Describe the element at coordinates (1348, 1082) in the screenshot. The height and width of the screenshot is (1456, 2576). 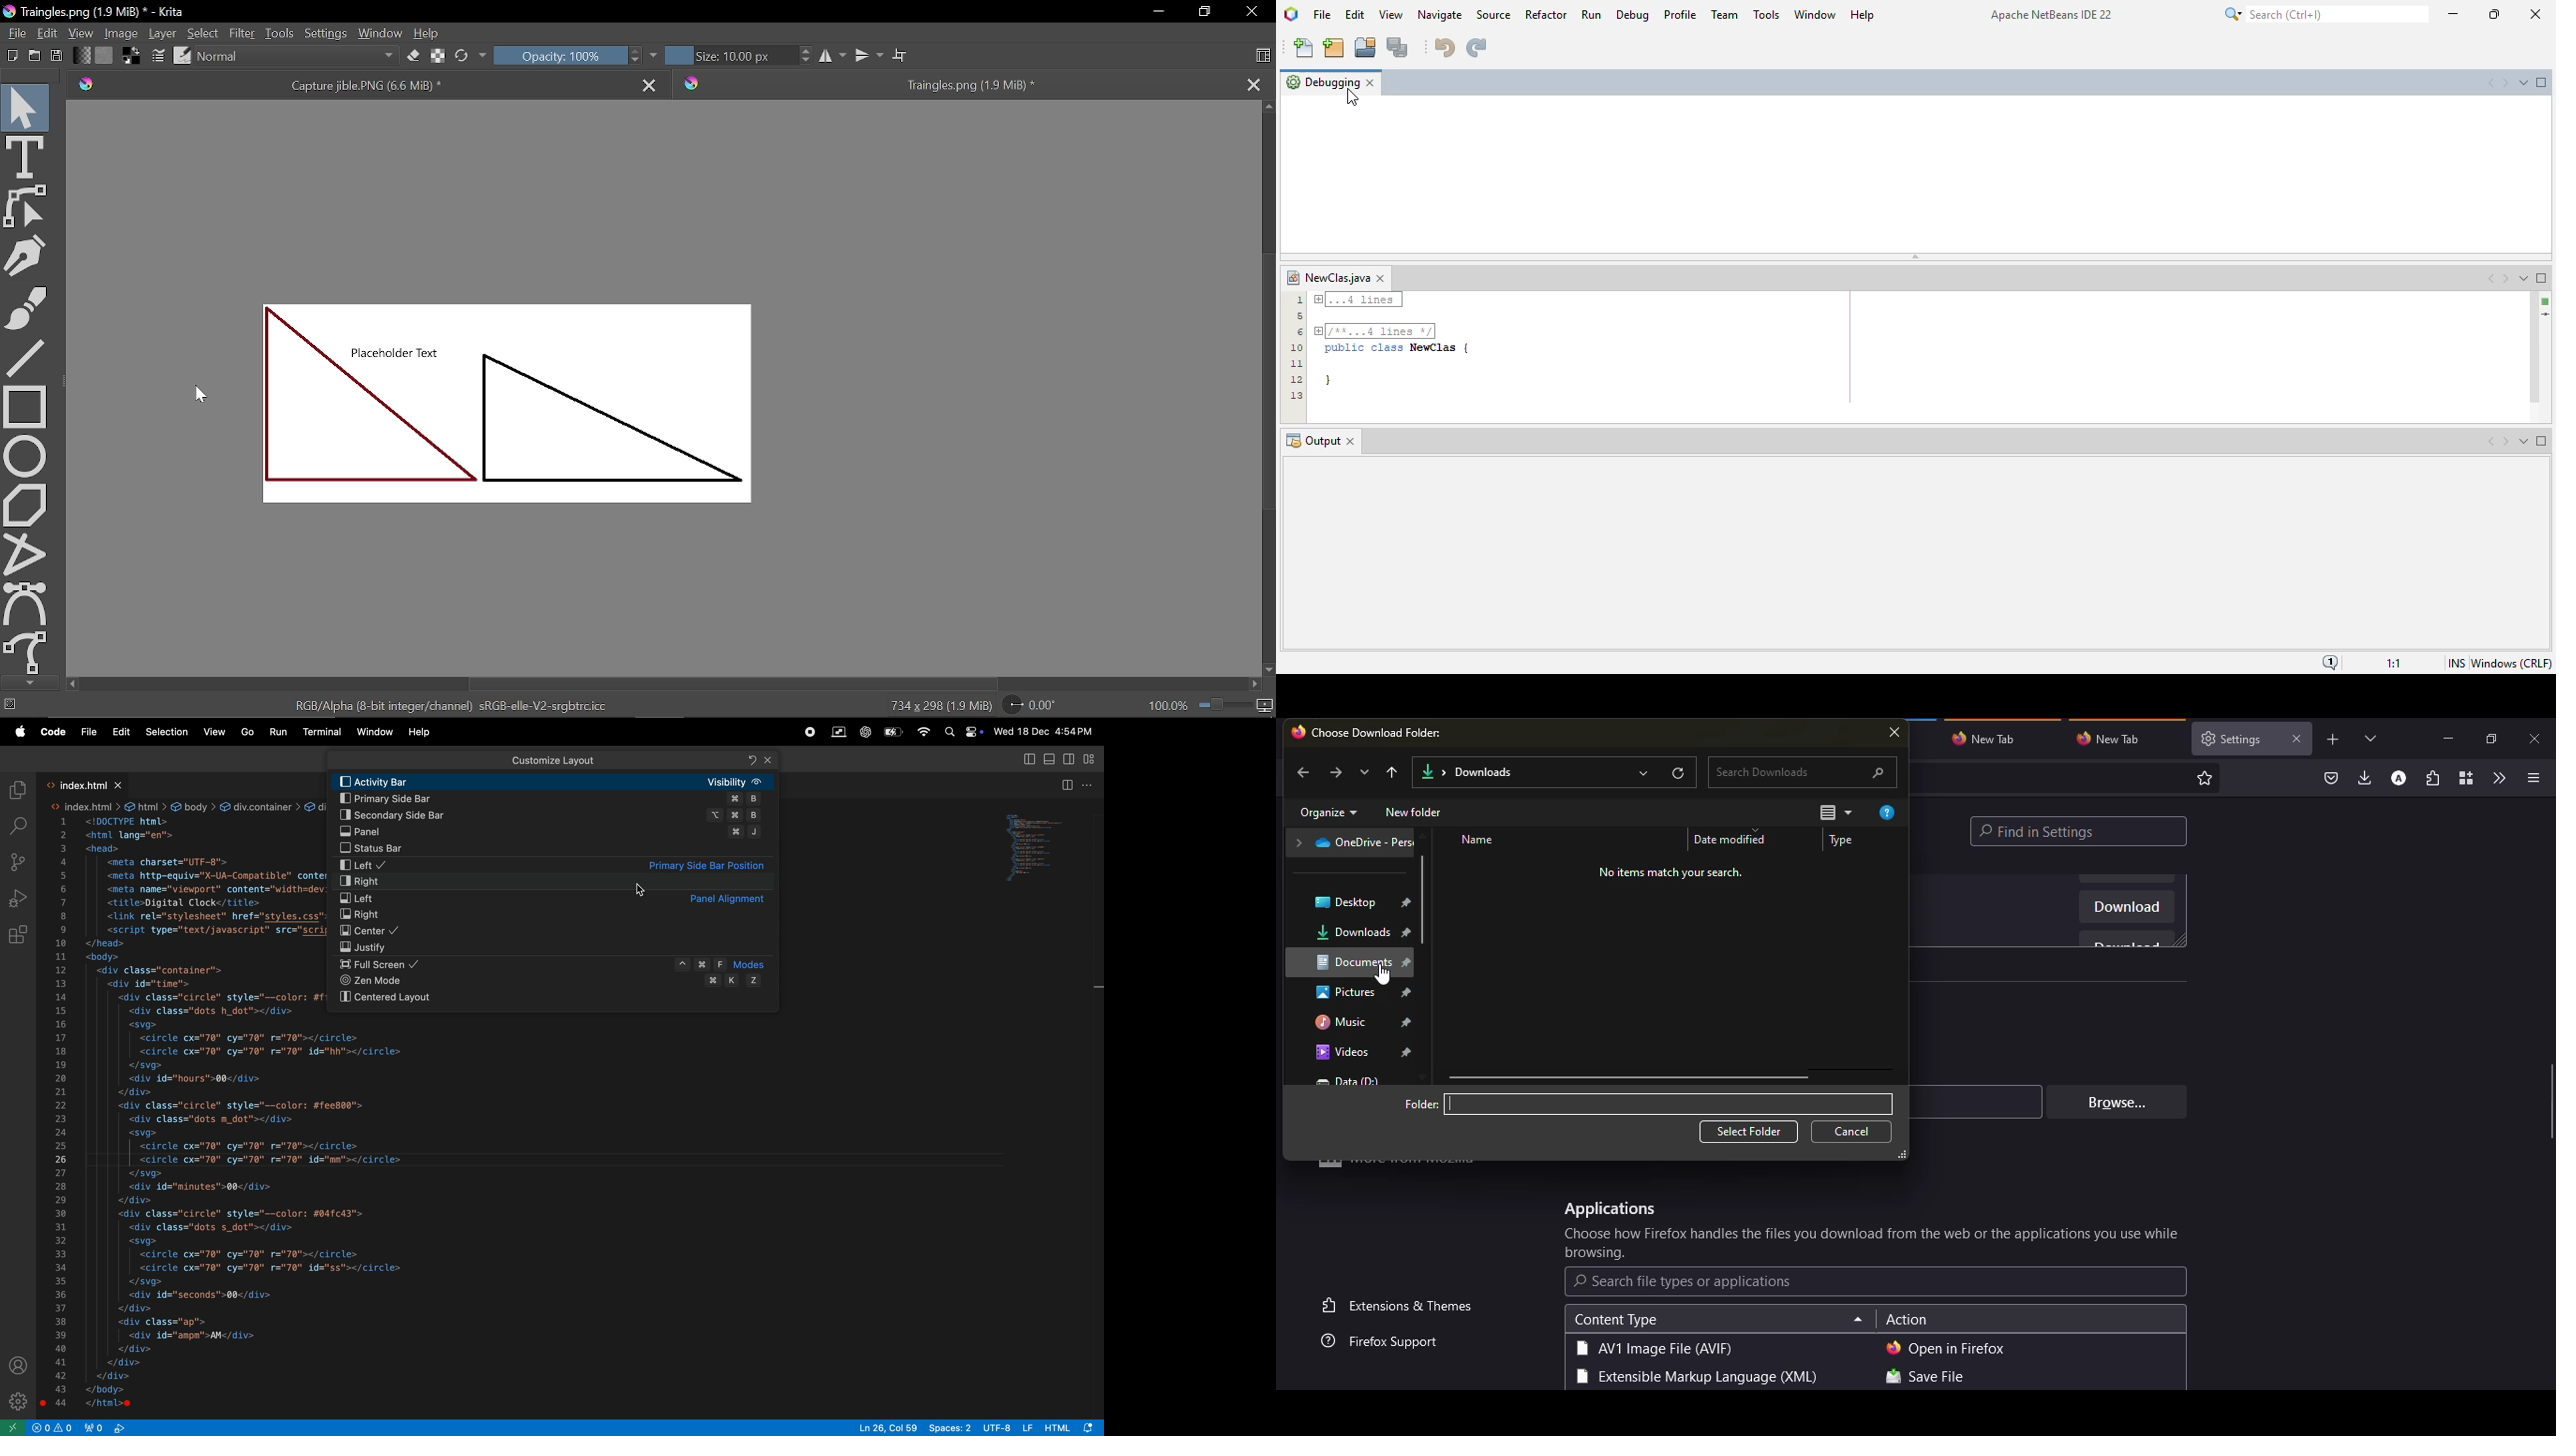
I see `location` at that location.